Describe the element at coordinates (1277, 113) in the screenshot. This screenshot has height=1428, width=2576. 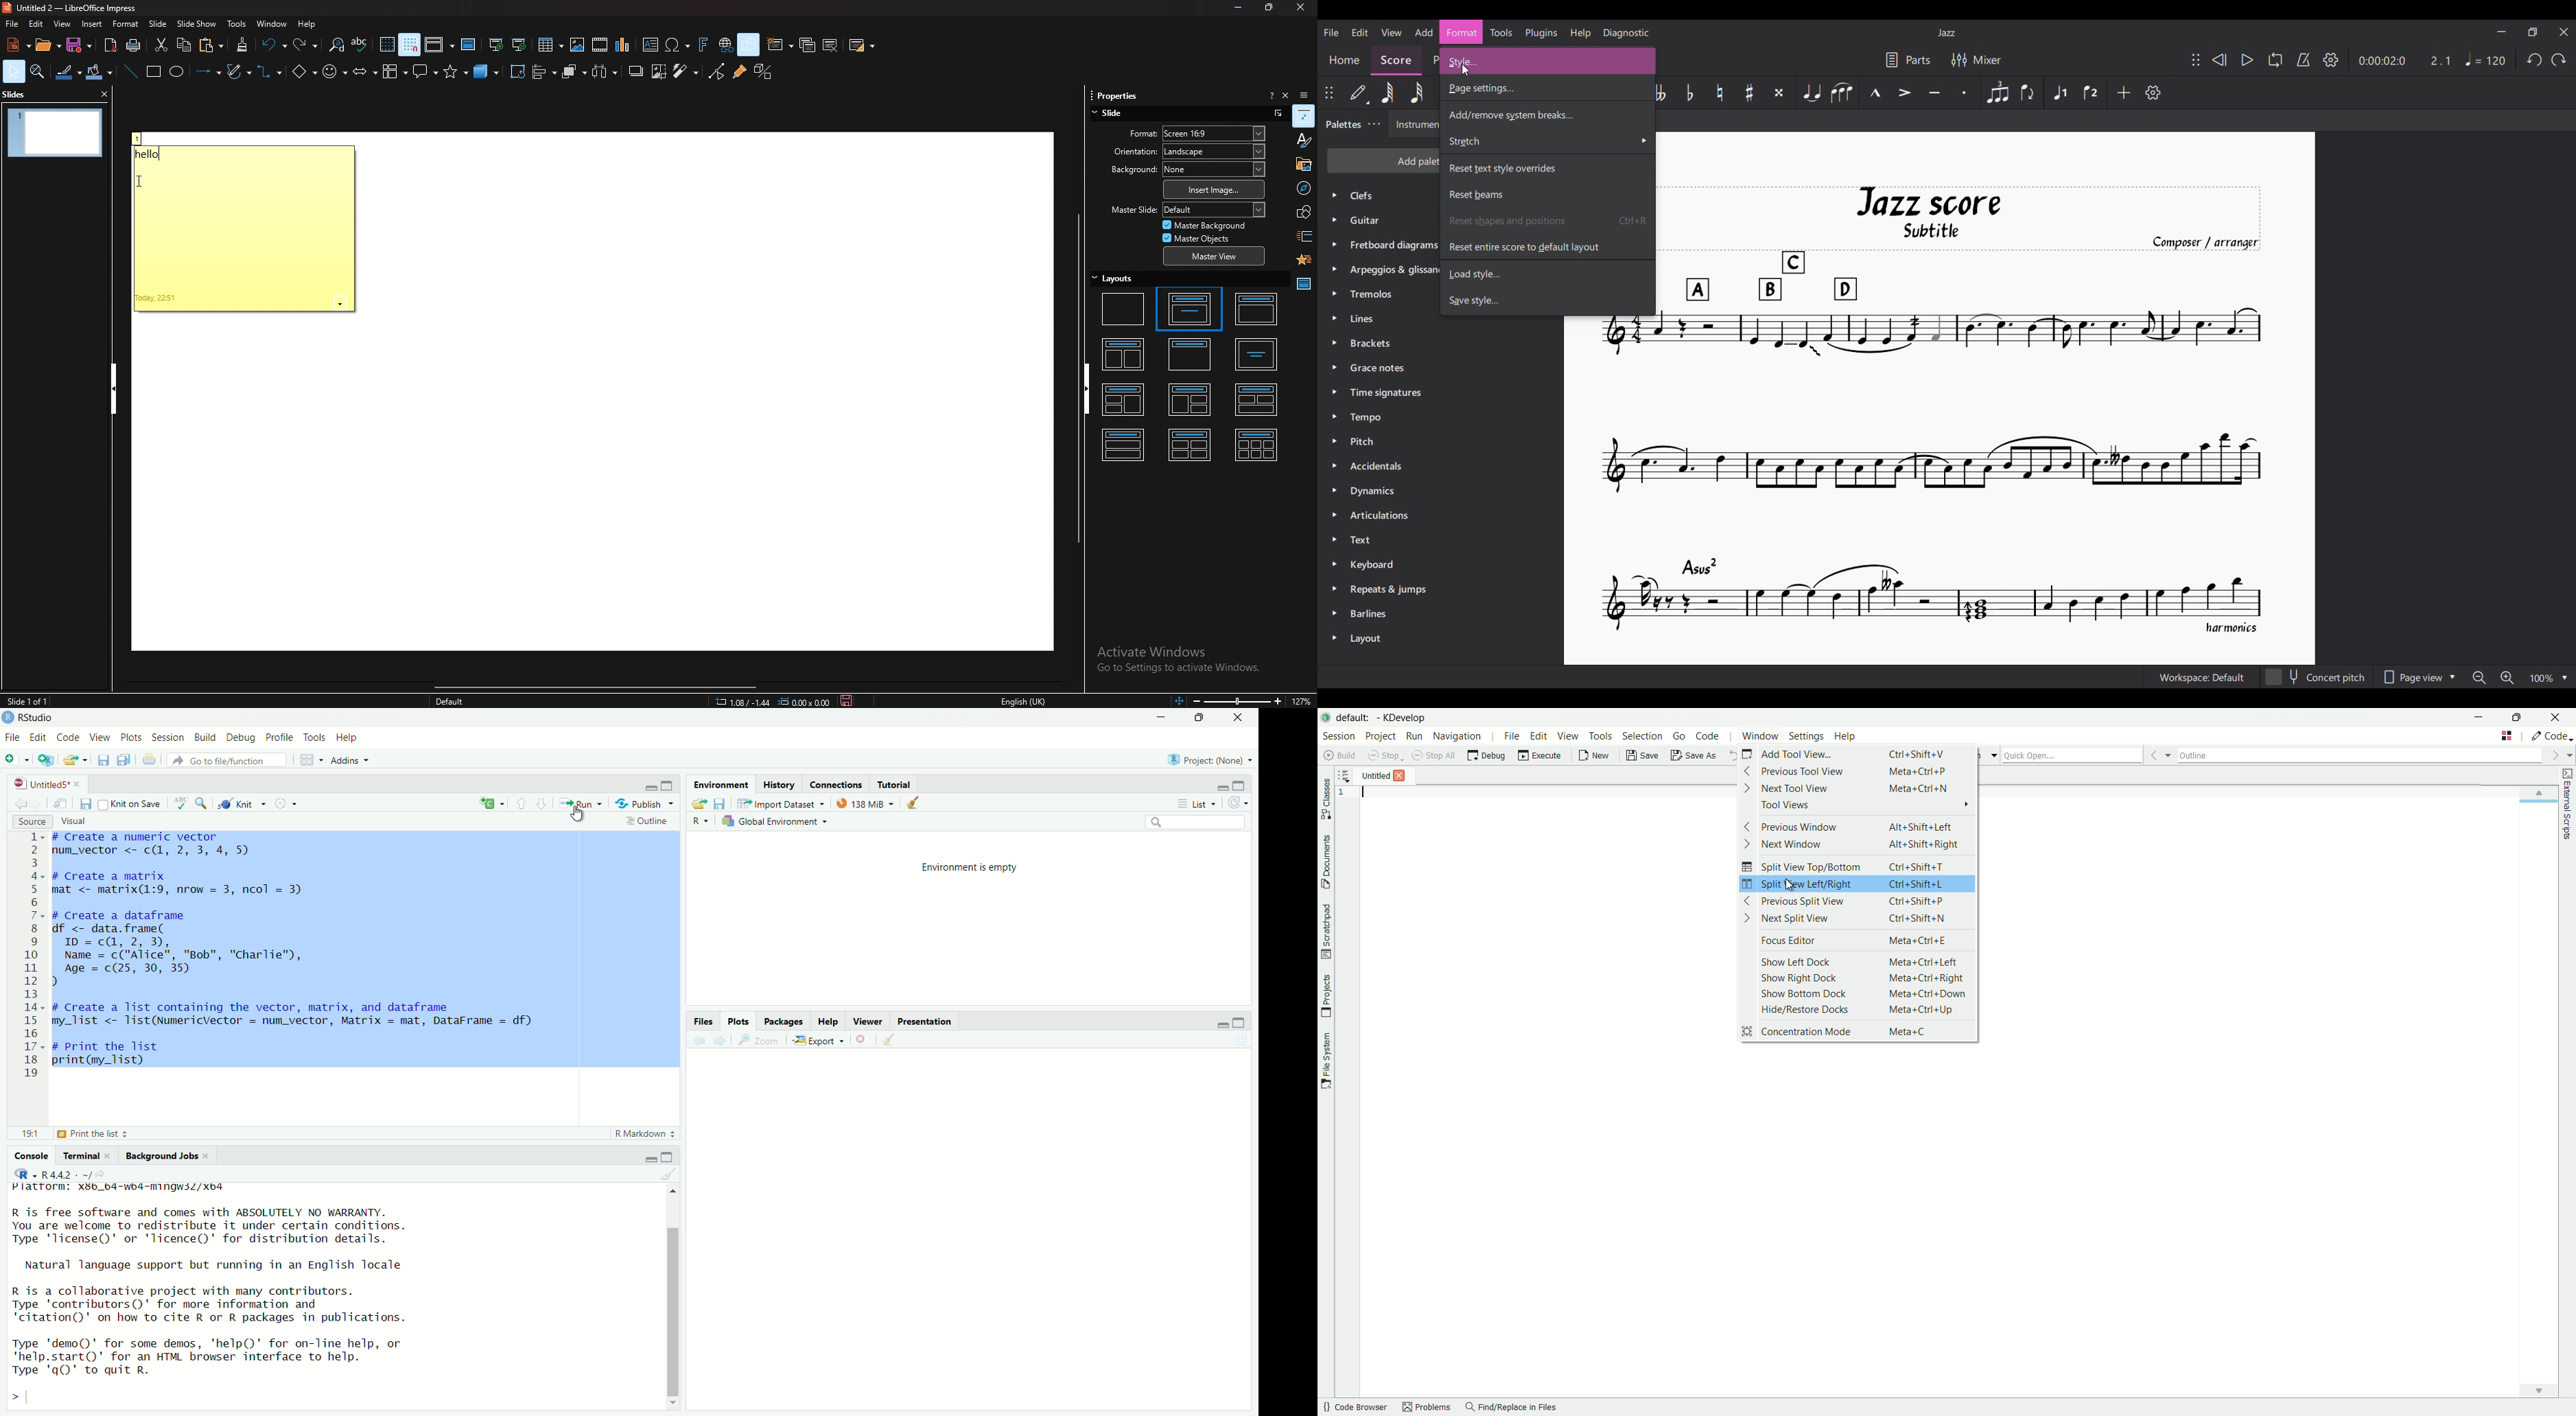
I see `more options` at that location.